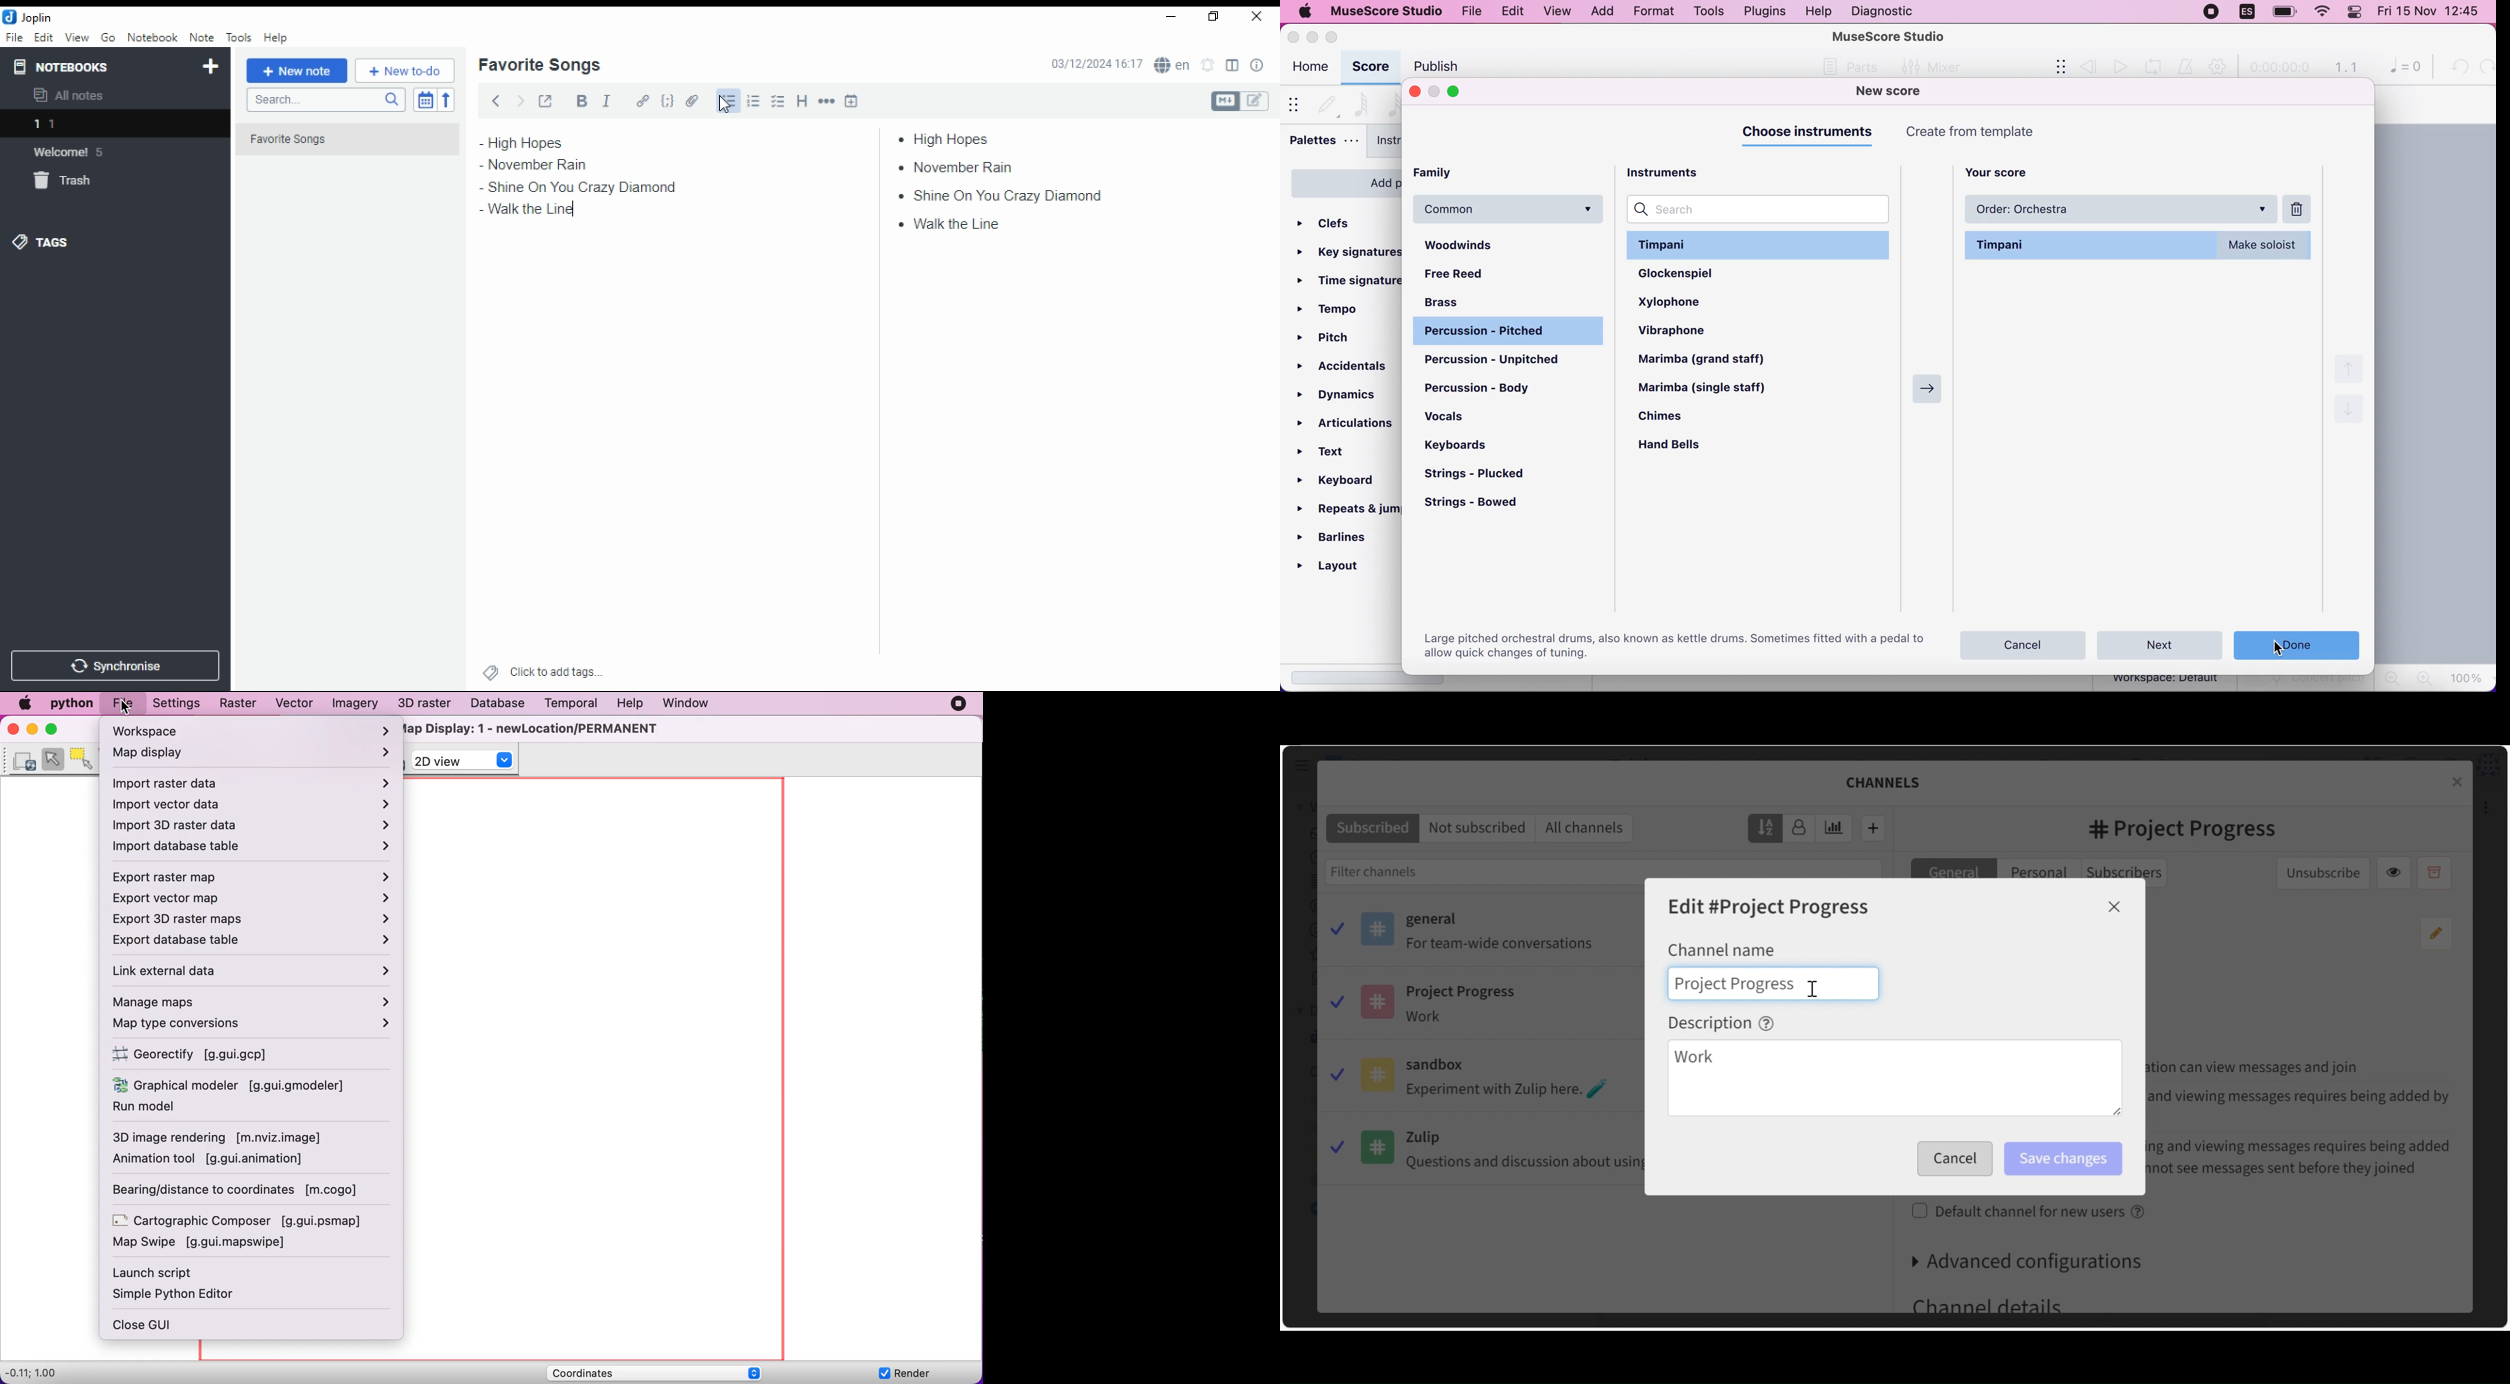 The image size is (2520, 1400). I want to click on icon, so click(30, 17).